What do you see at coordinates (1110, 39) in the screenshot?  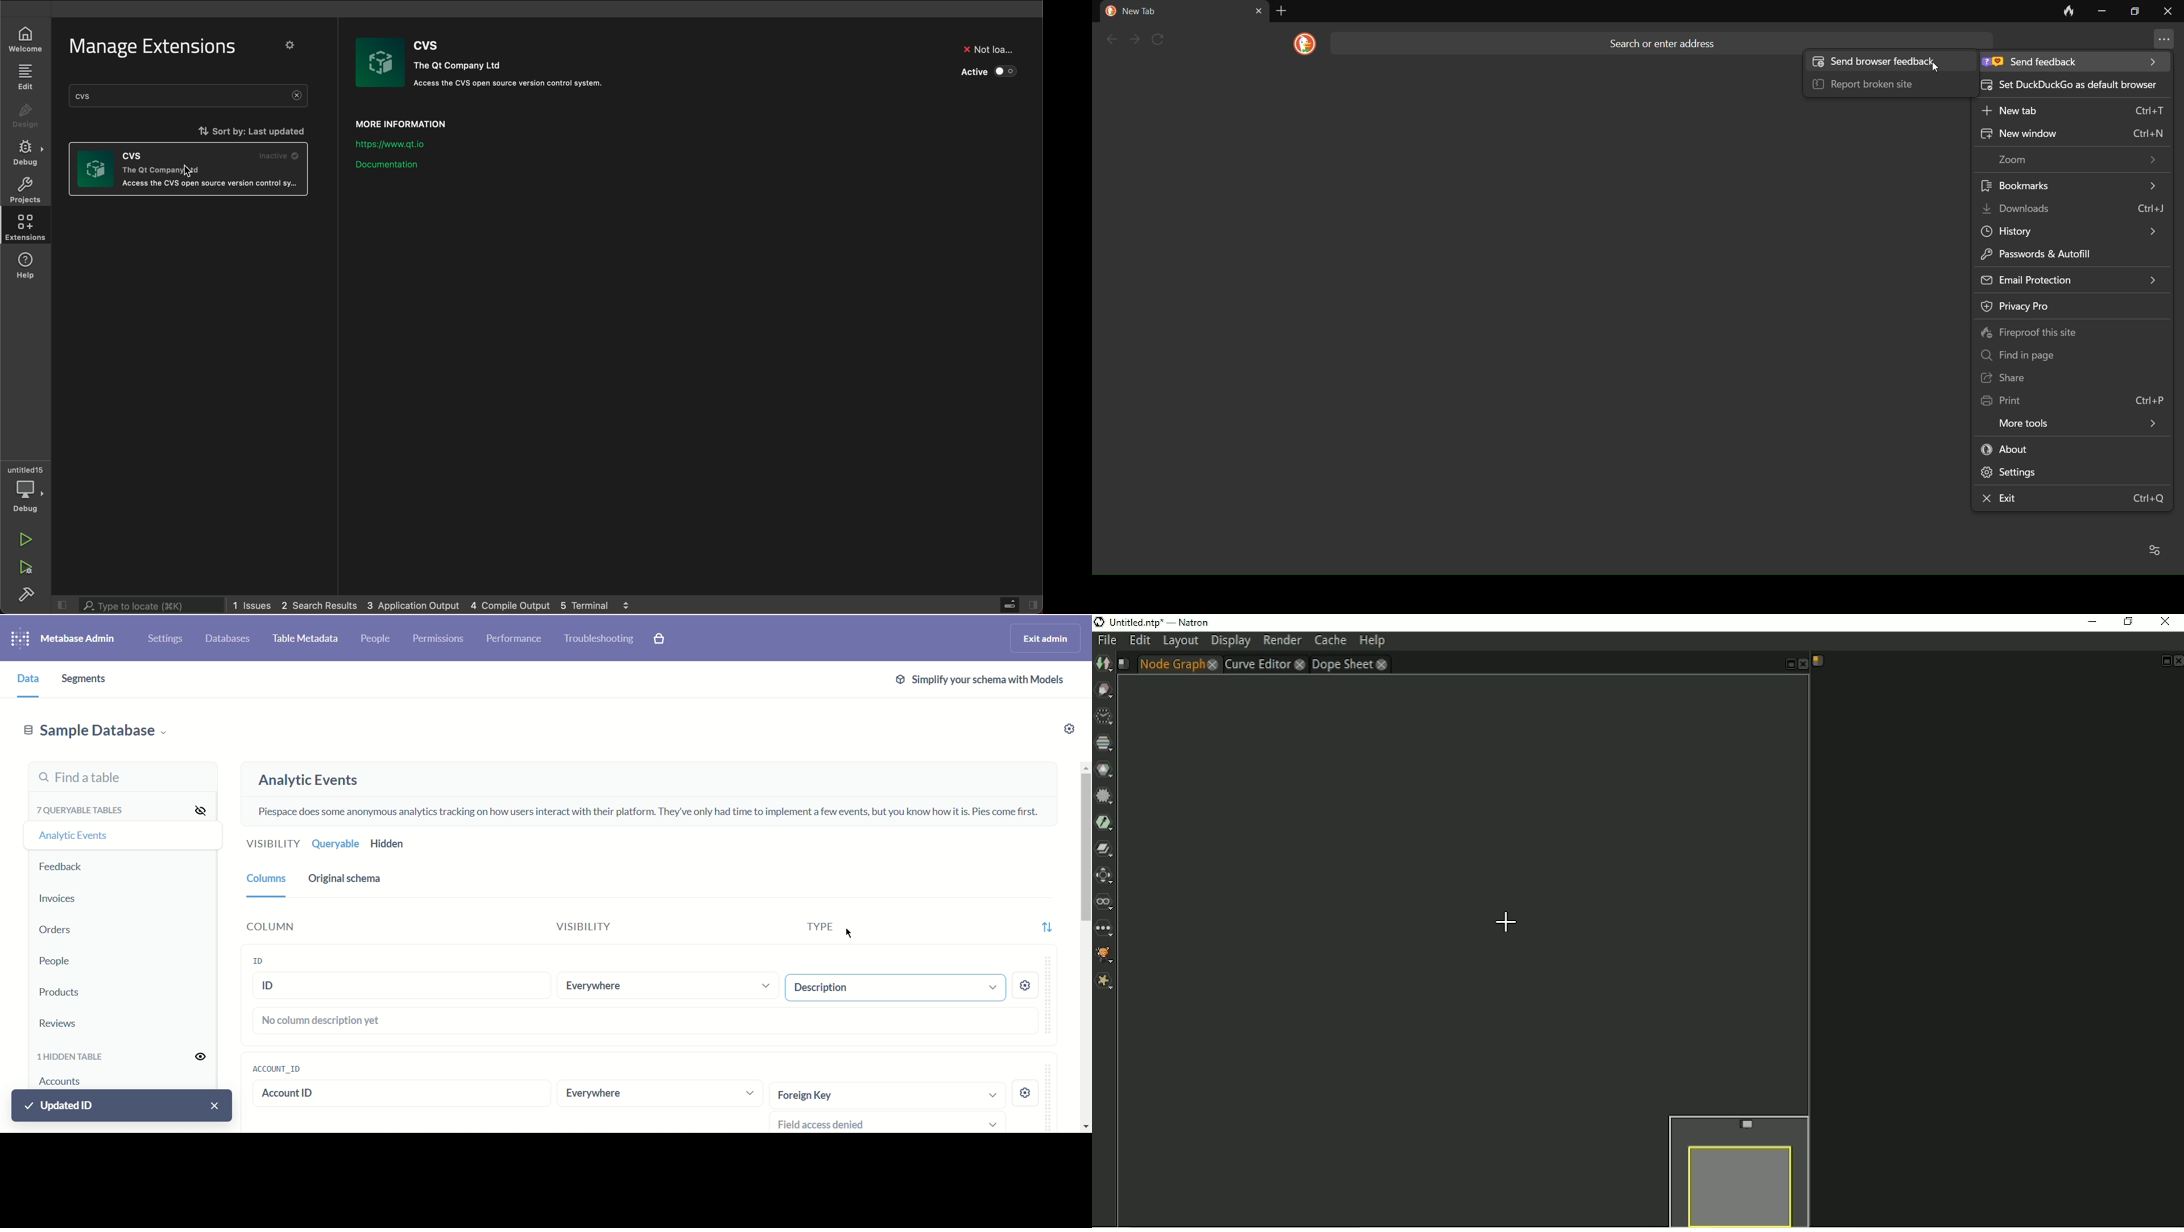 I see `back` at bounding box center [1110, 39].